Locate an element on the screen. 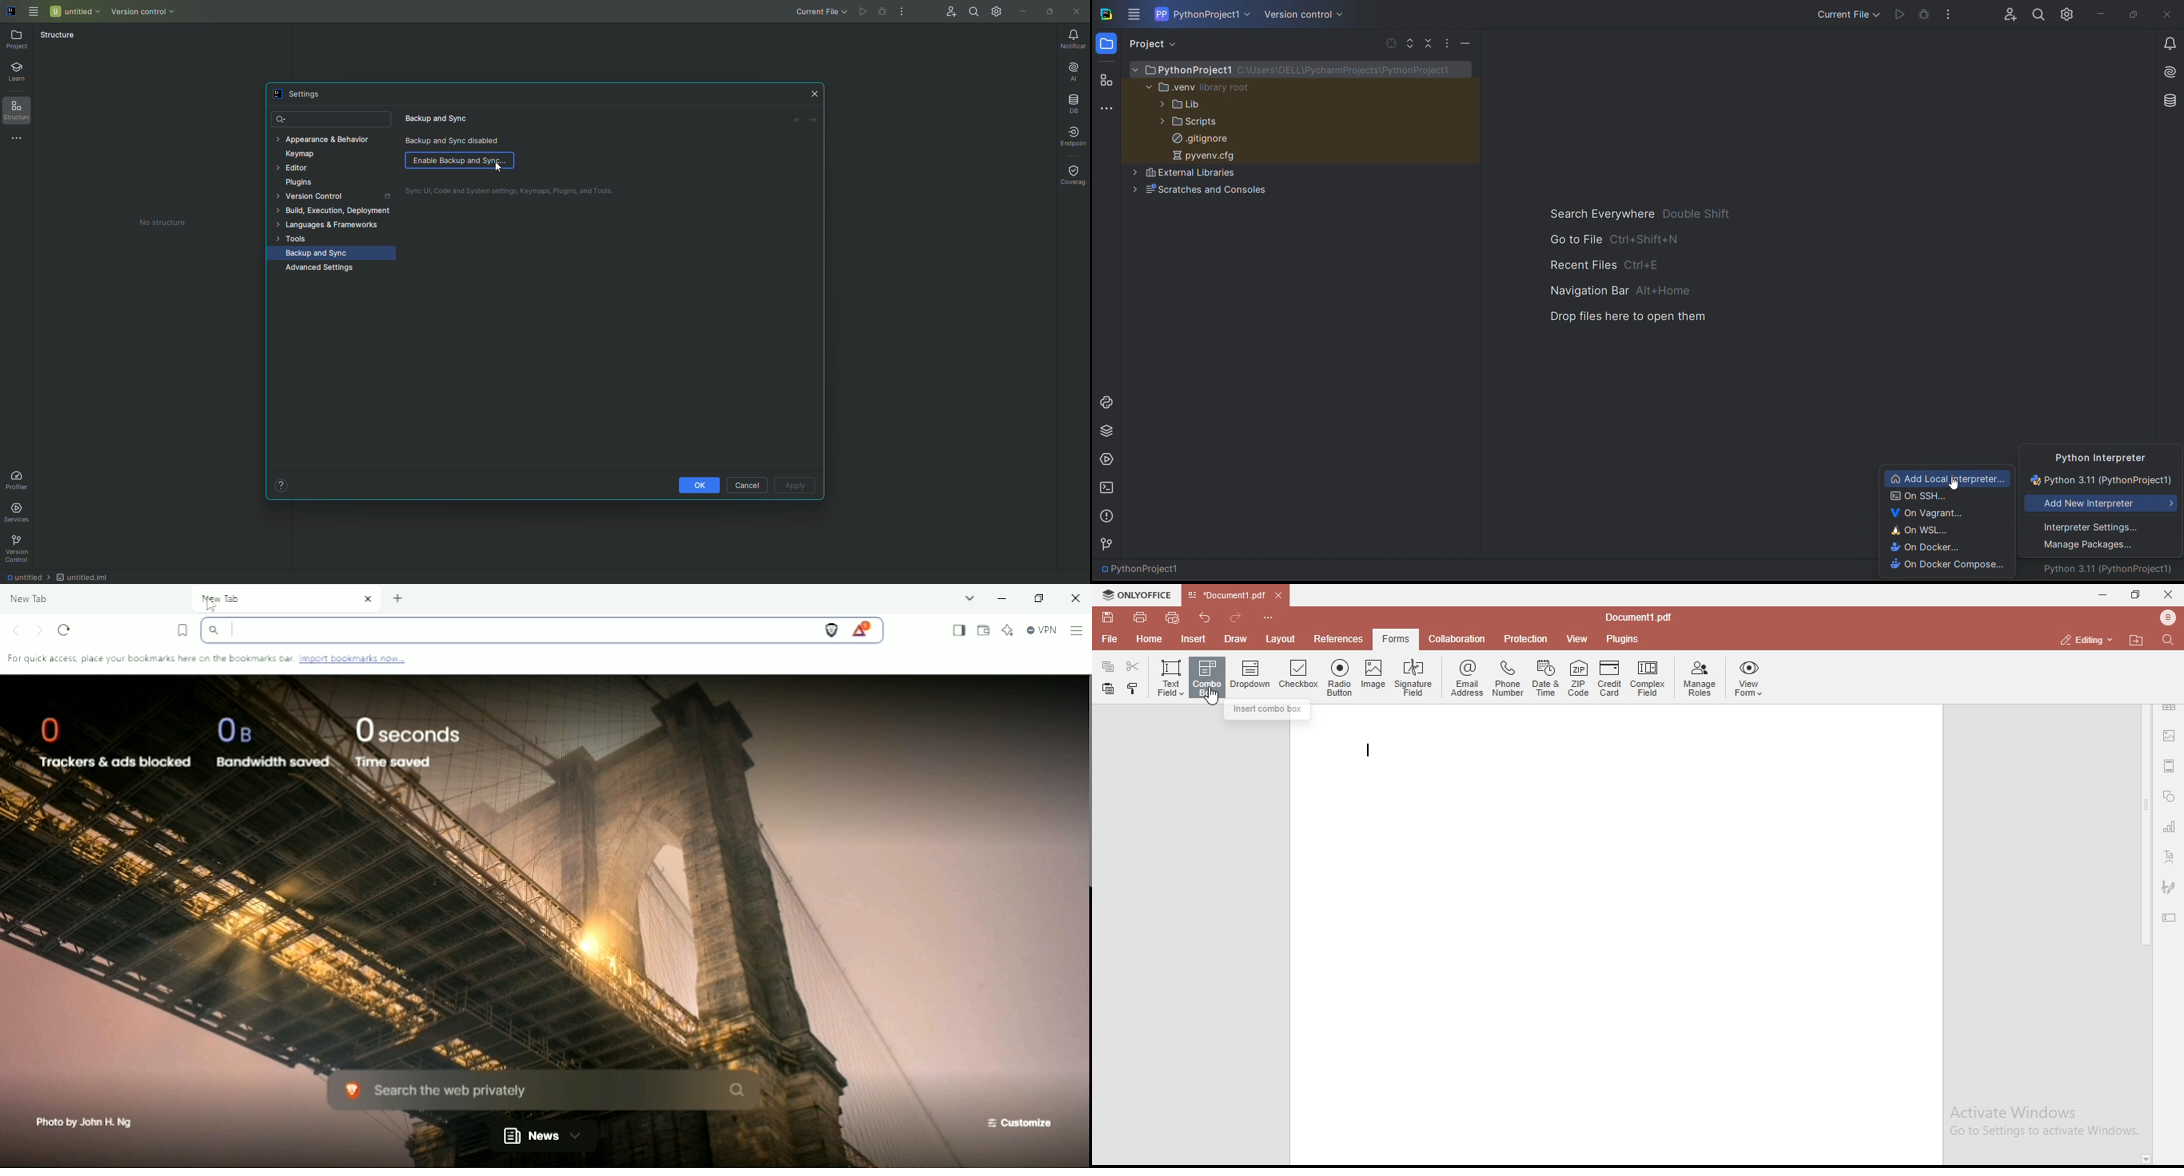  Typing start is located at coordinates (1373, 753).